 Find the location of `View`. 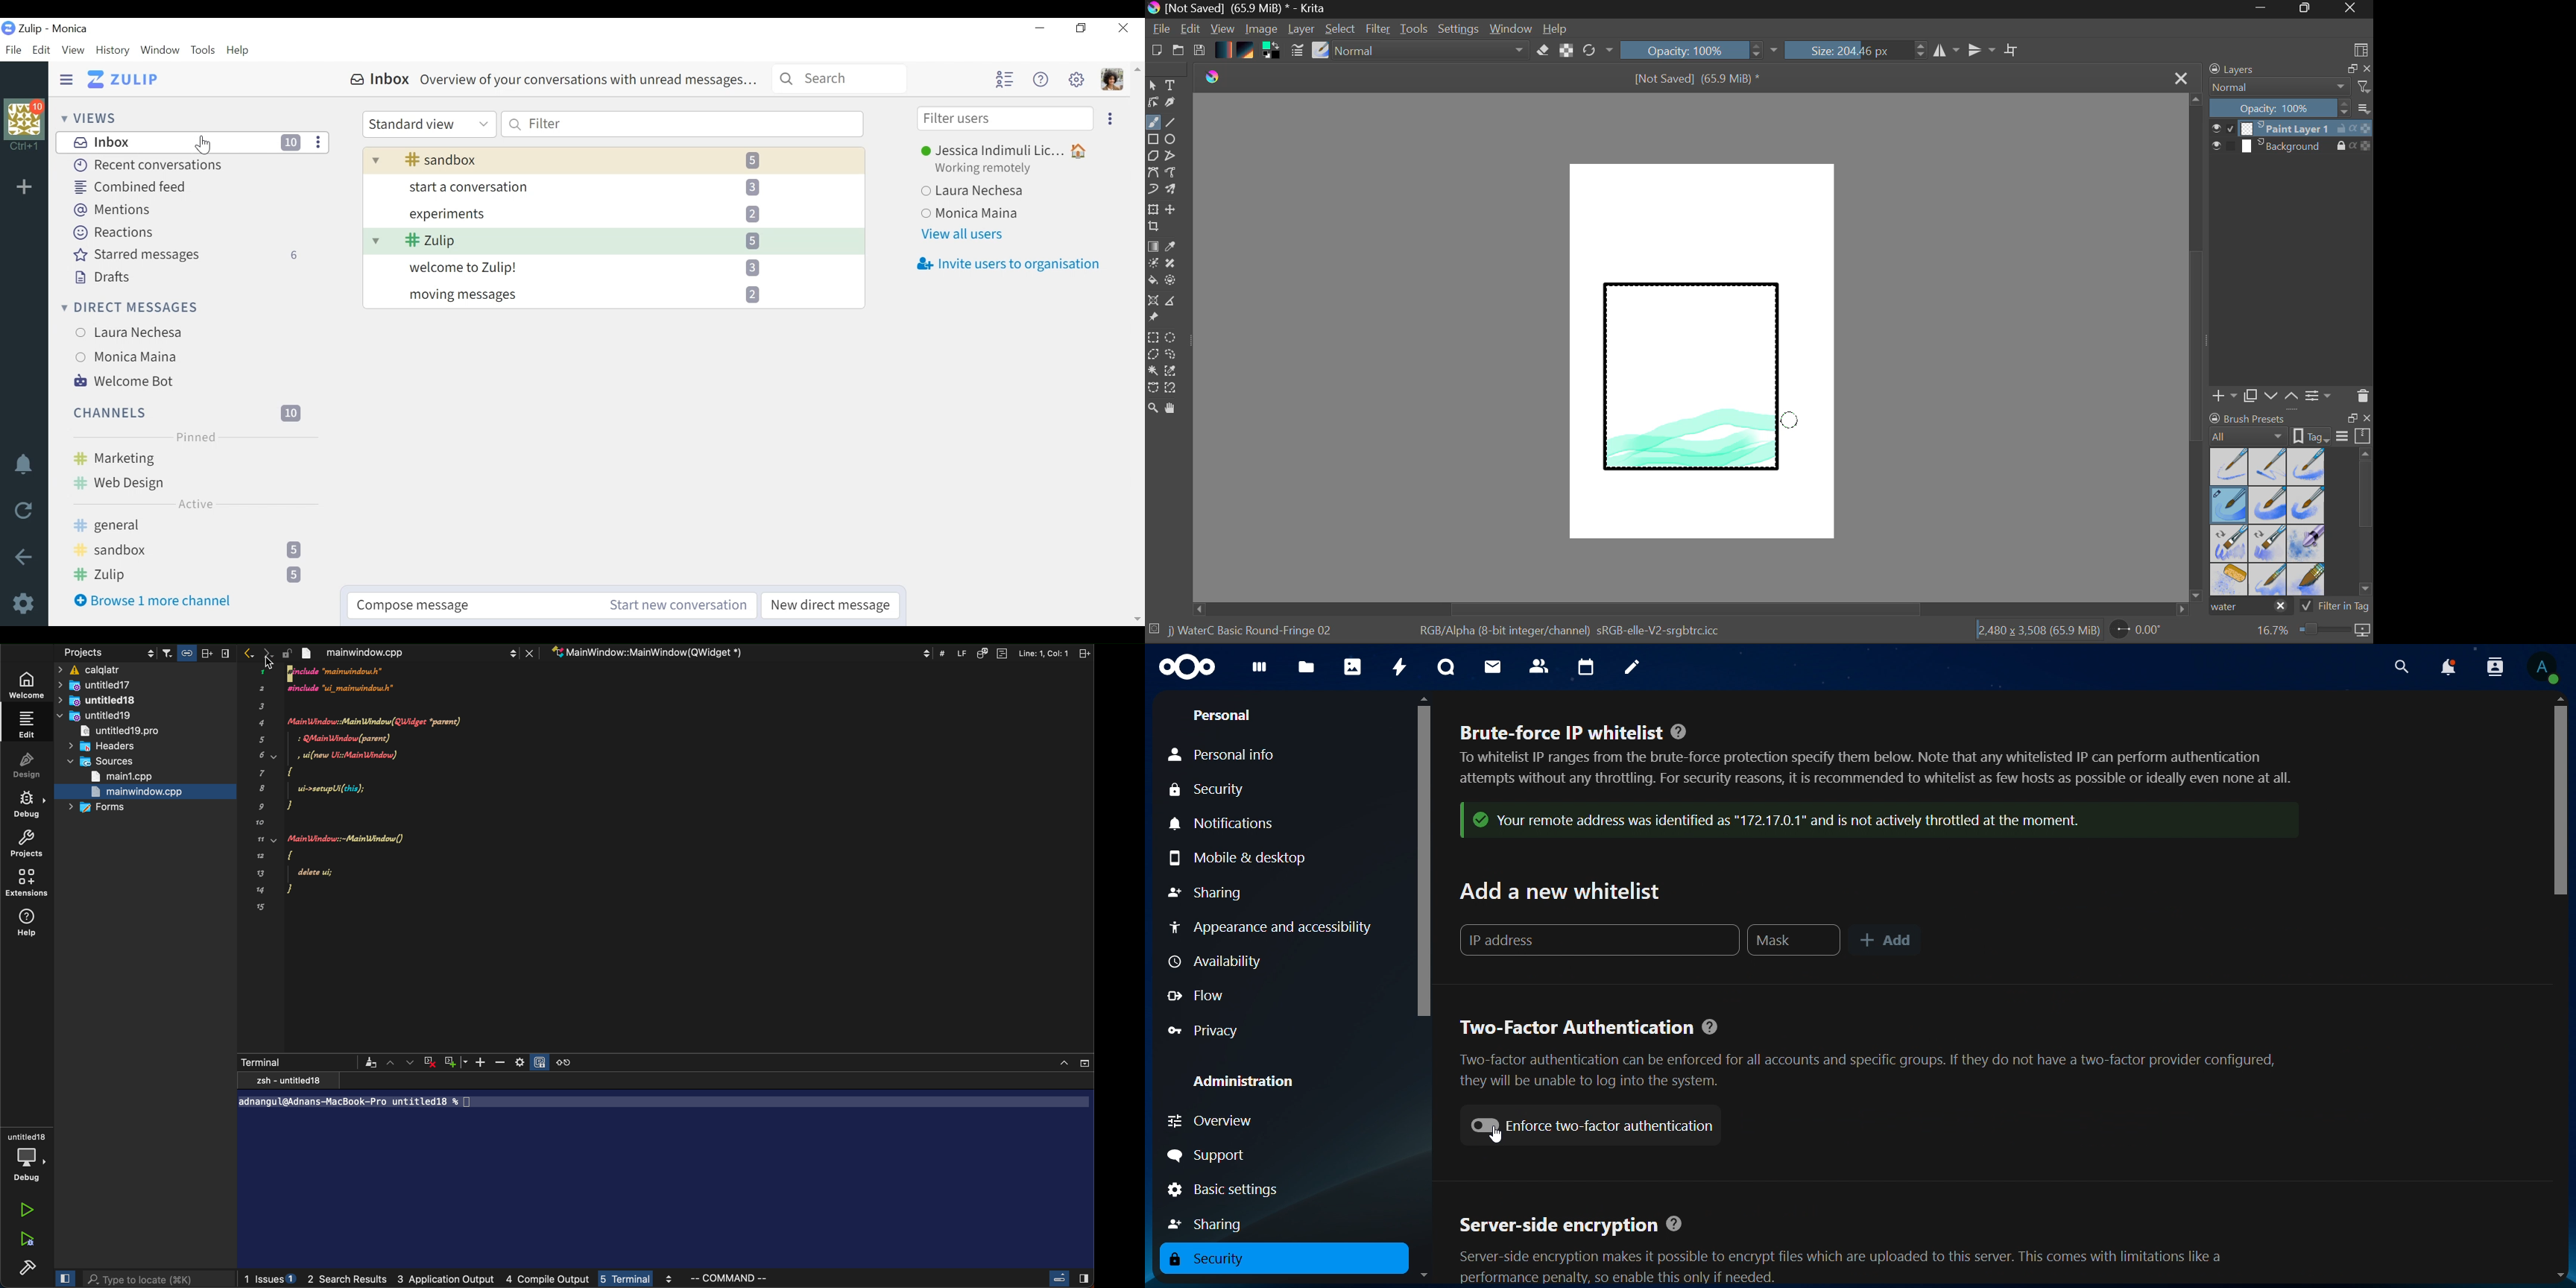

View is located at coordinates (73, 49).